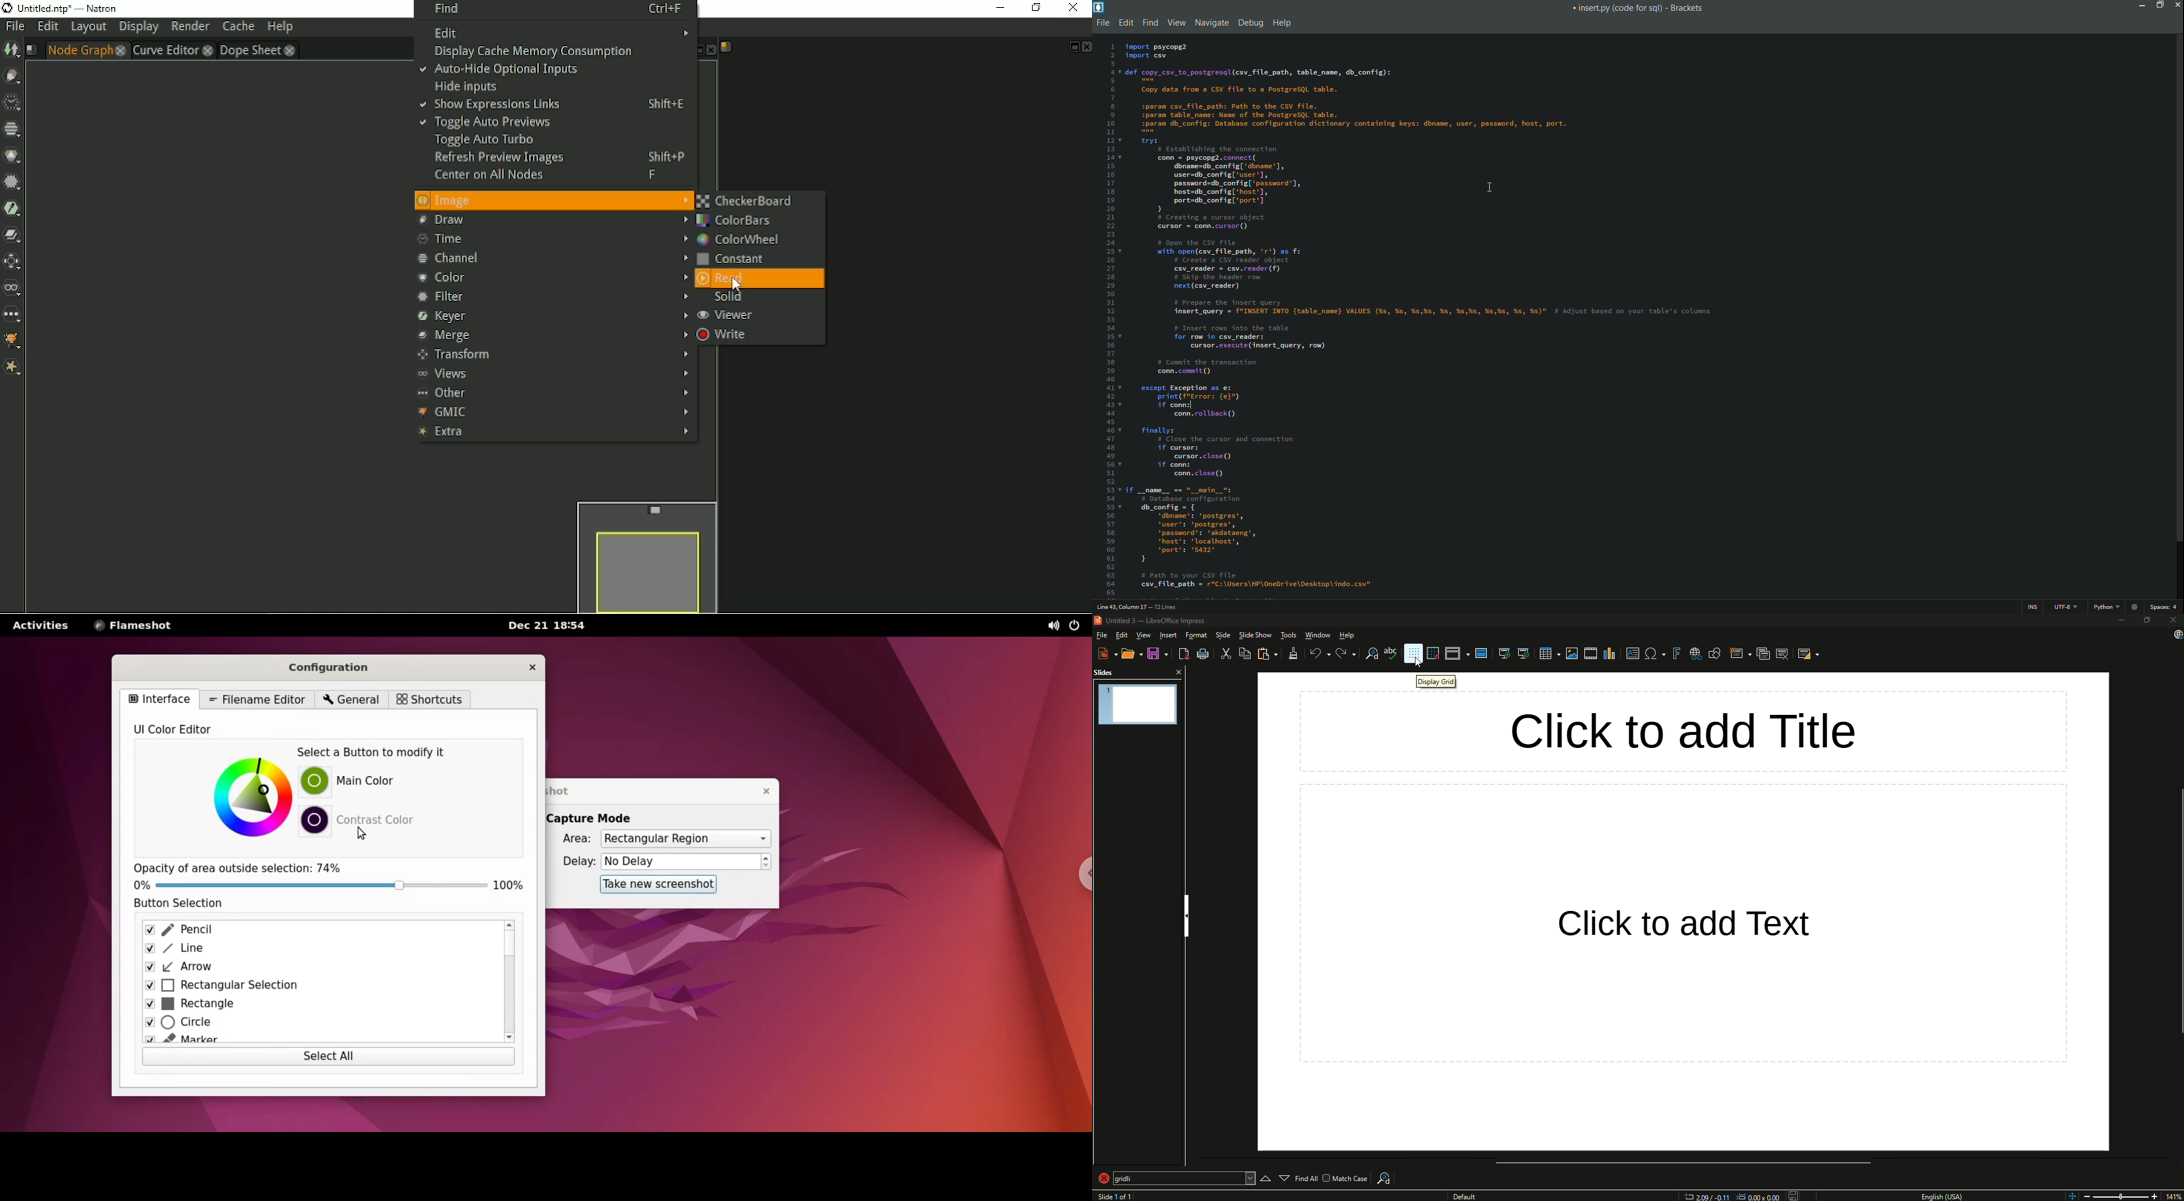 This screenshot has height=1204, width=2184. I want to click on Insert chart, so click(1609, 654).